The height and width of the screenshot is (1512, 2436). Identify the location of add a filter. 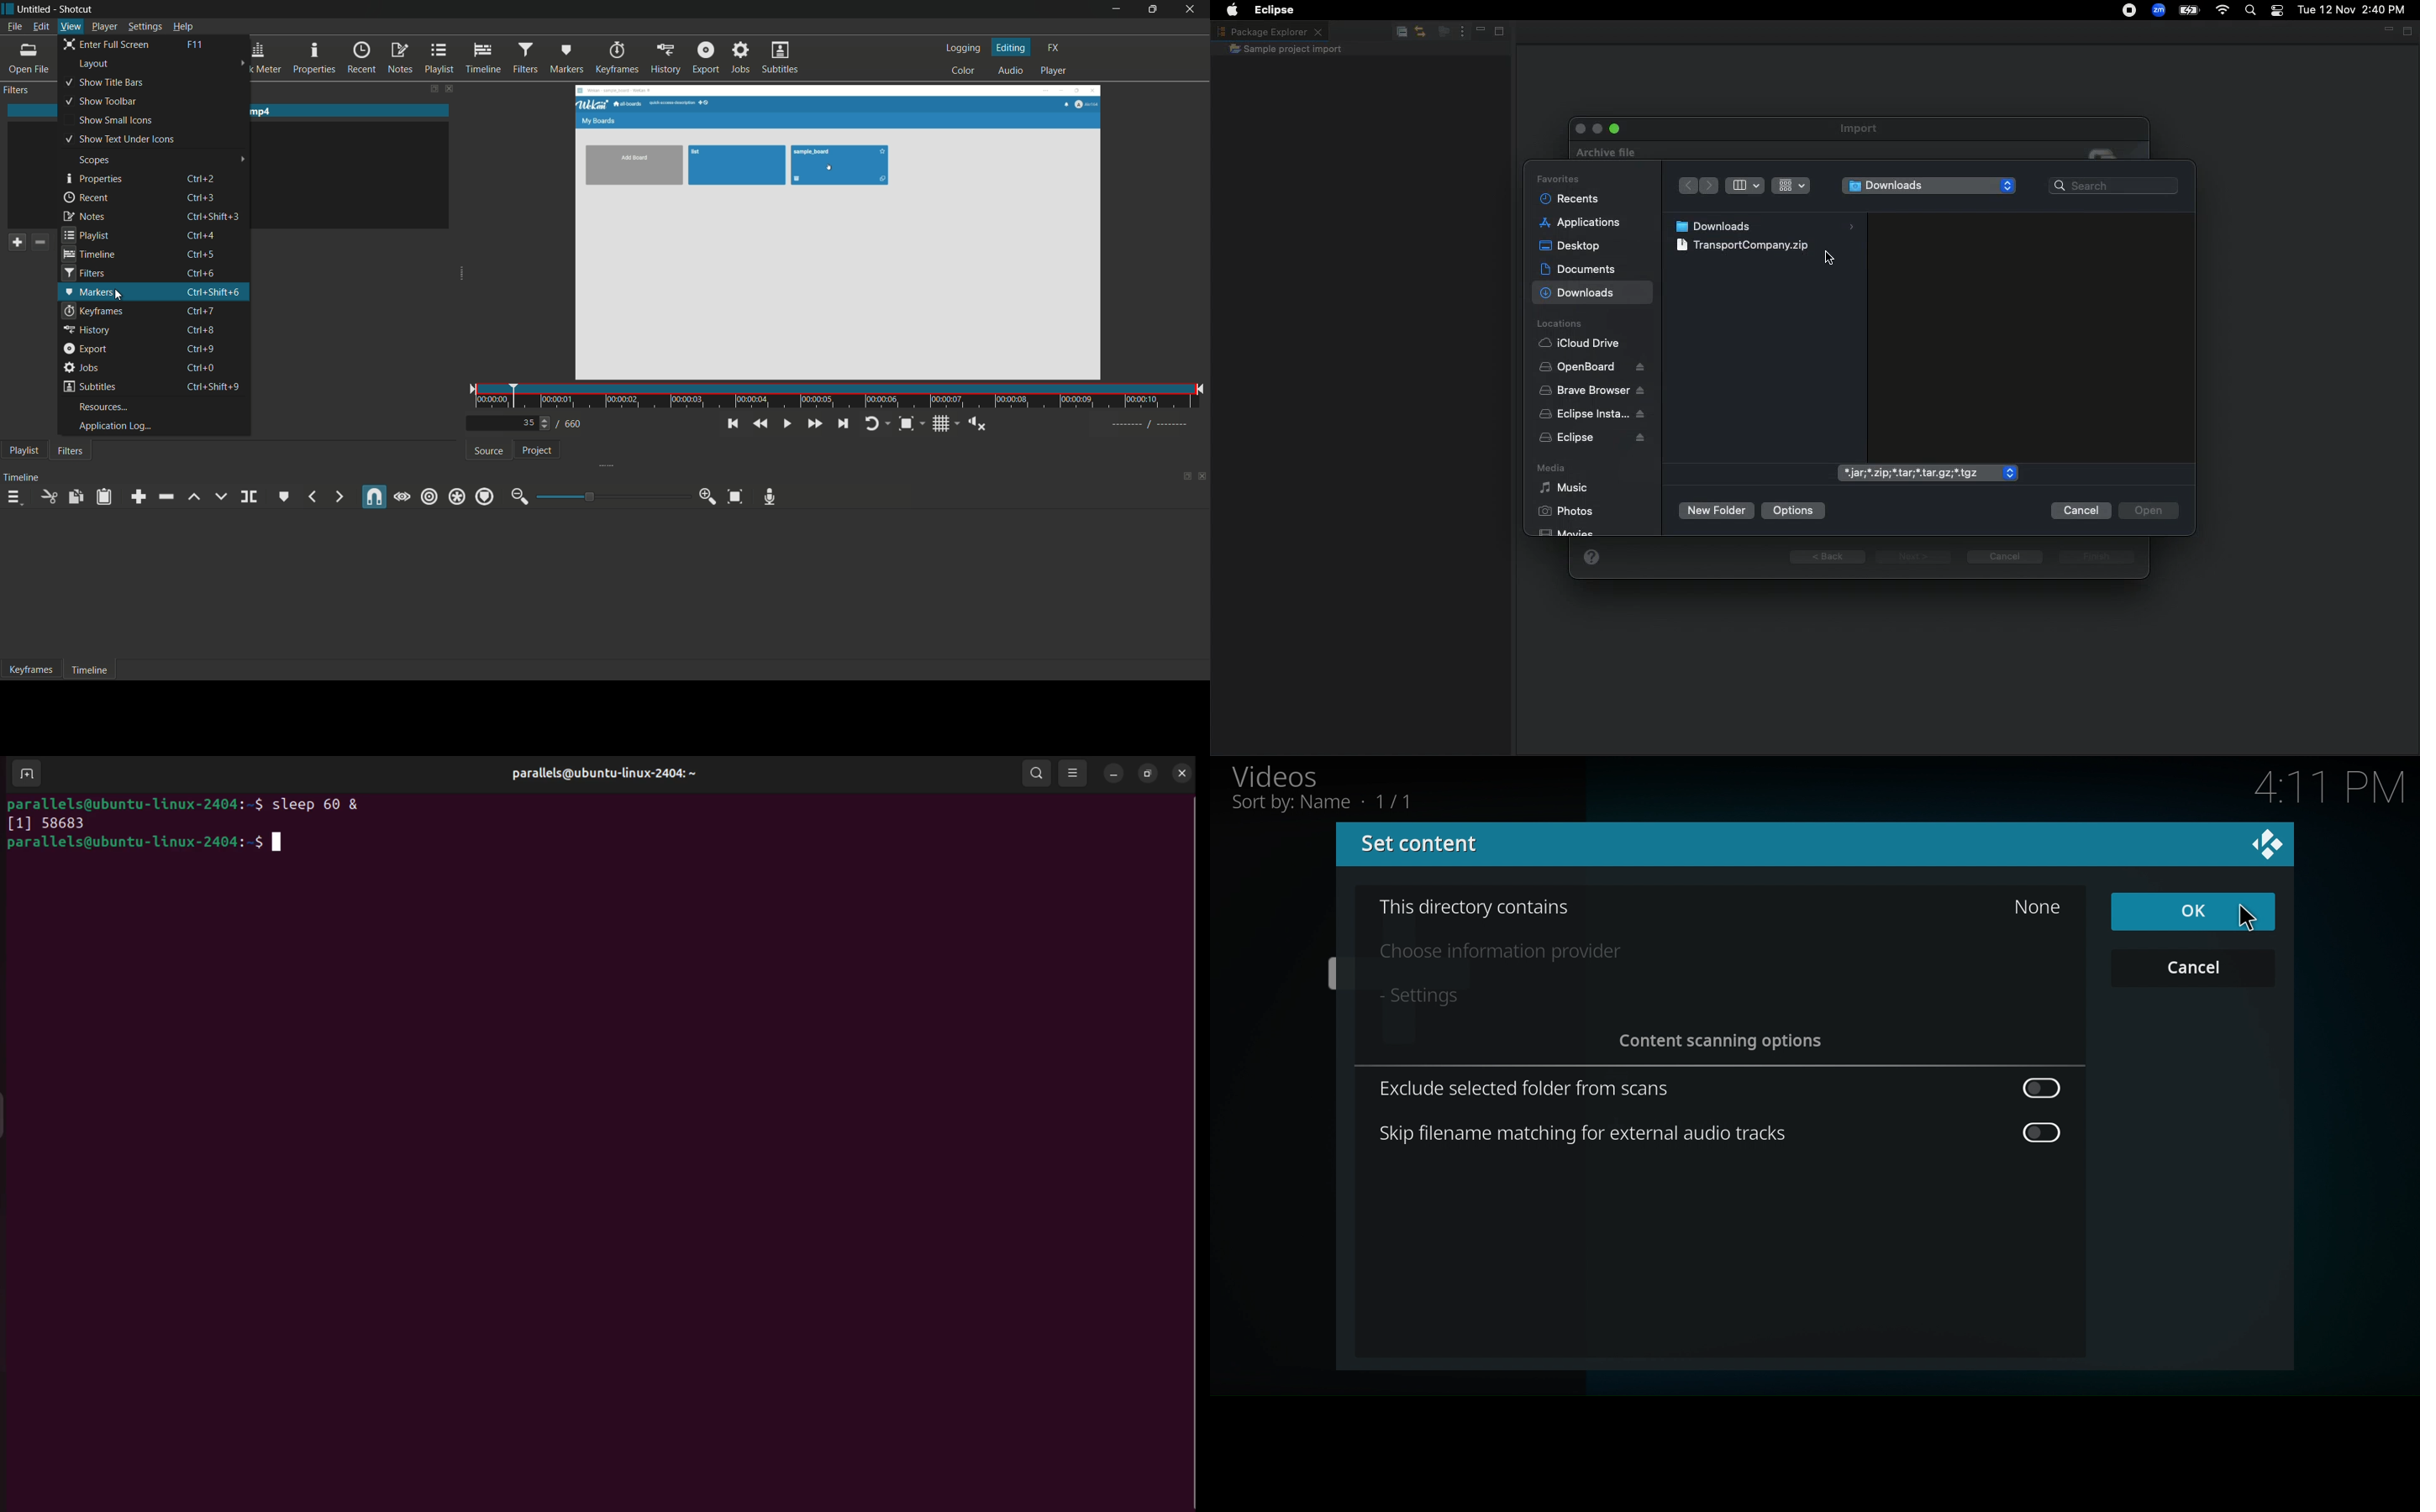
(16, 241).